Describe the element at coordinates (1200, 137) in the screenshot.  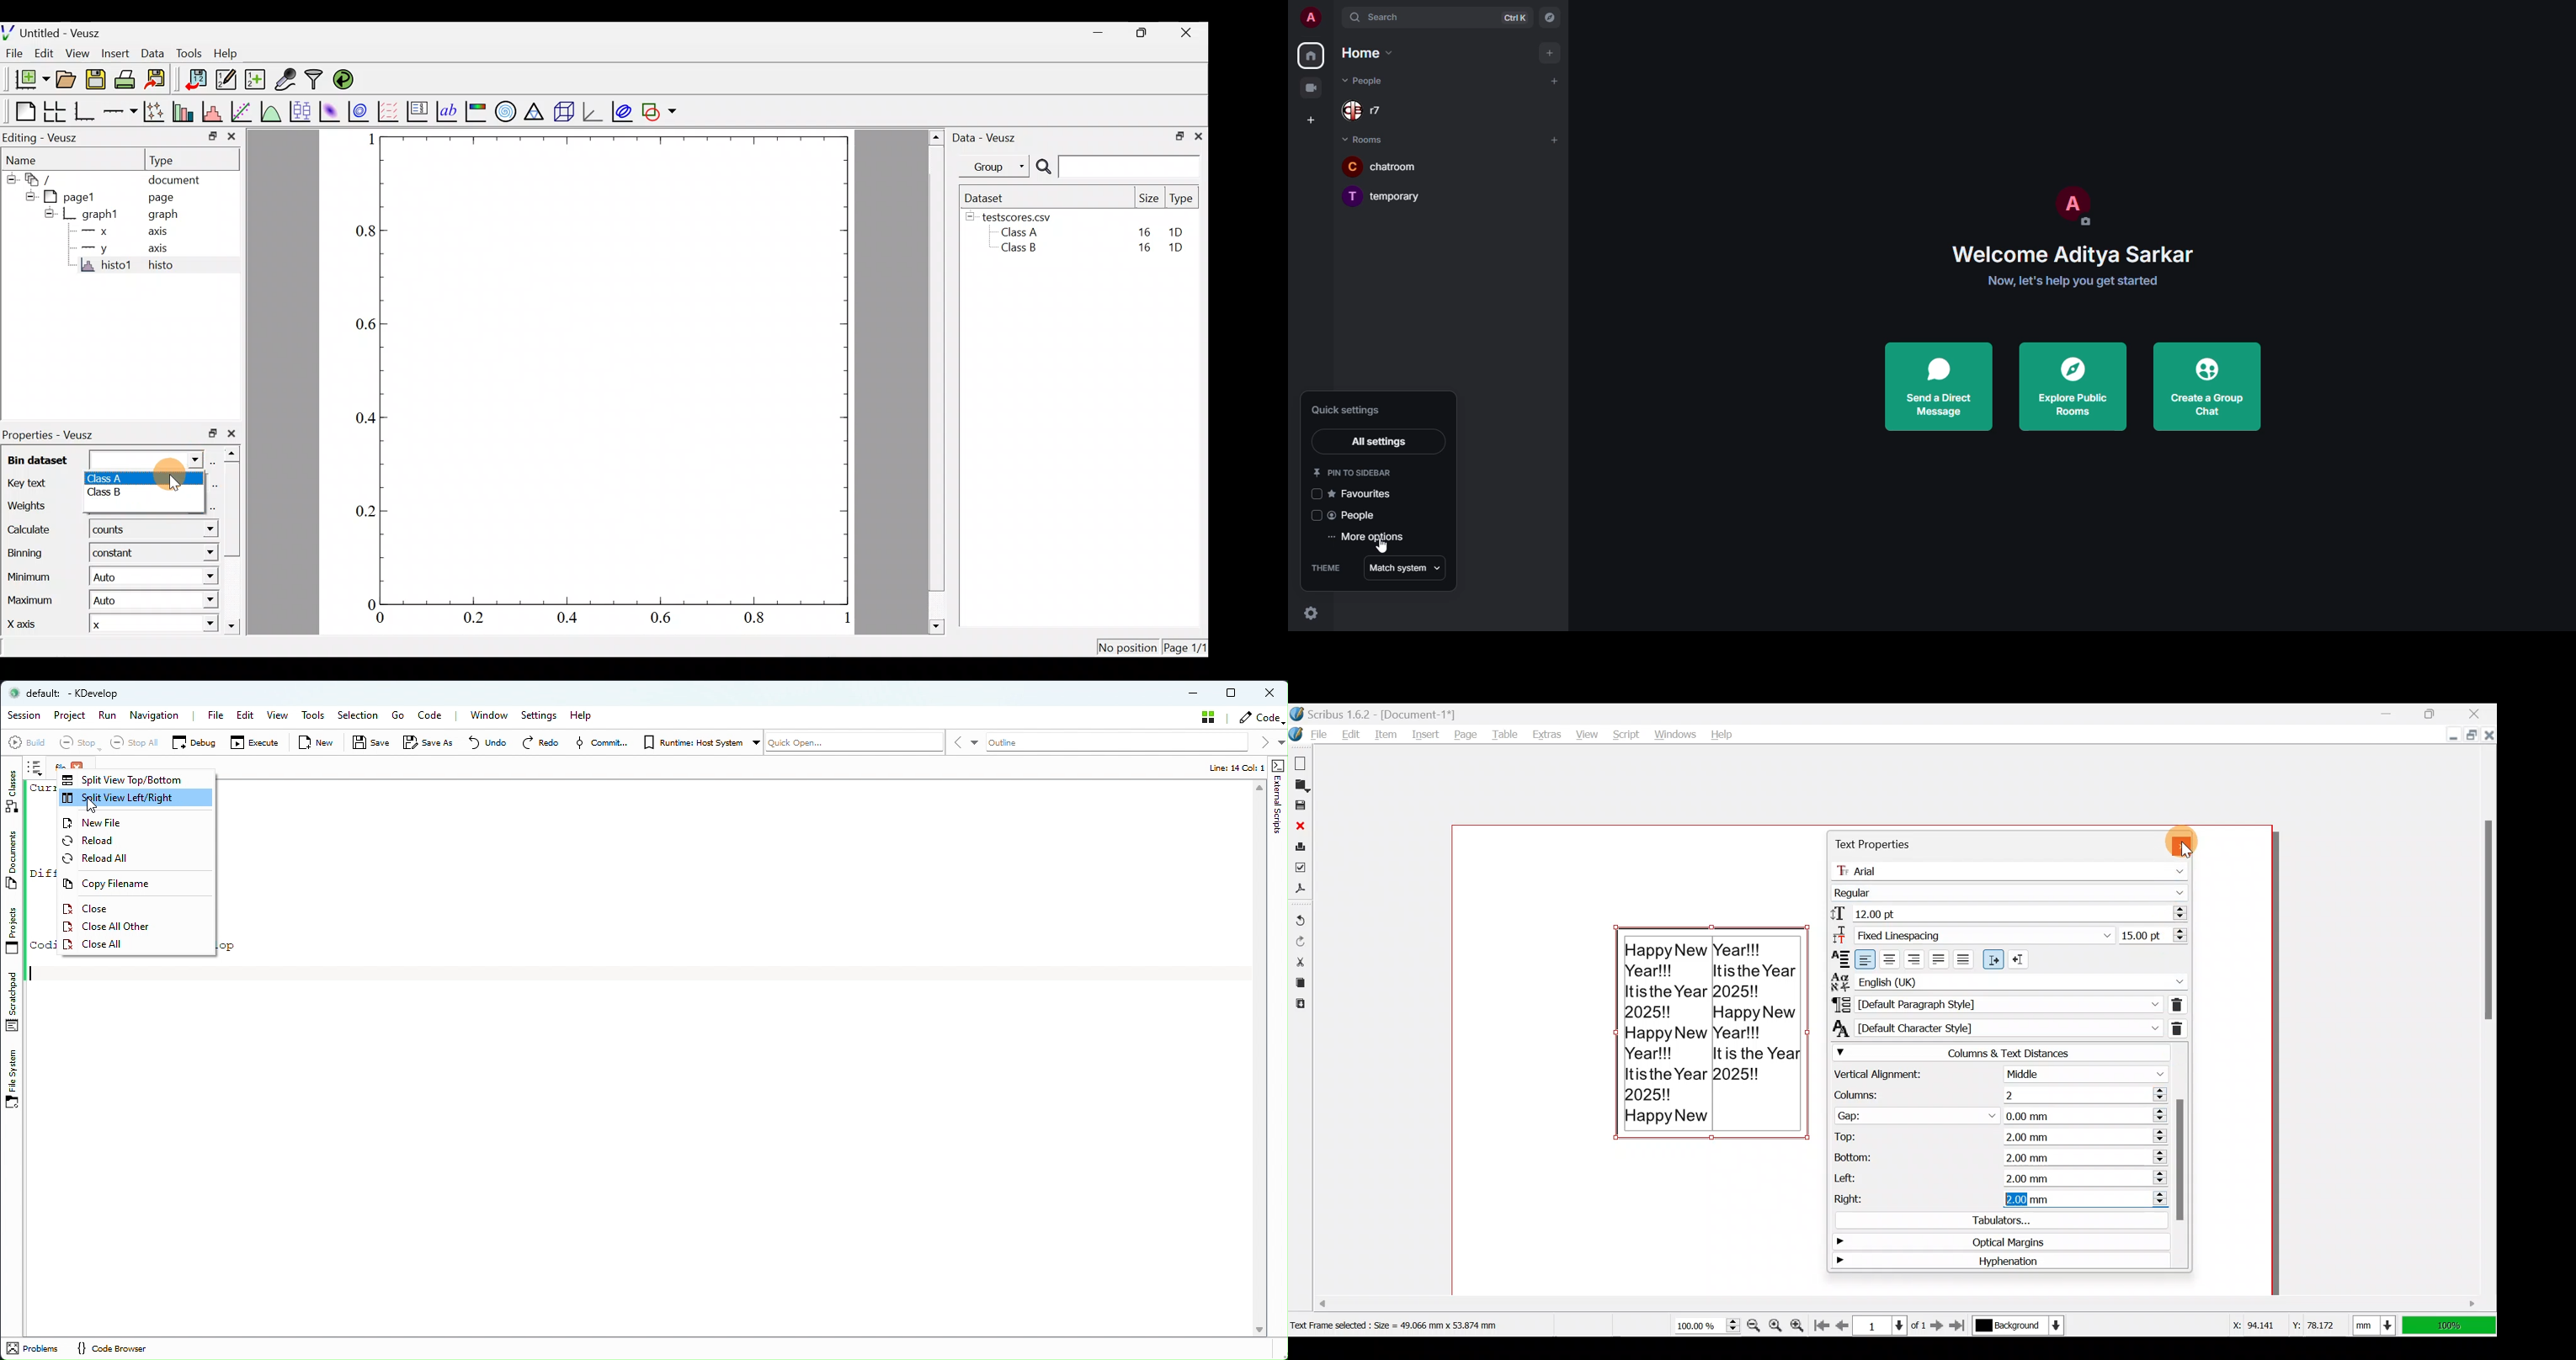
I see `Close` at that location.